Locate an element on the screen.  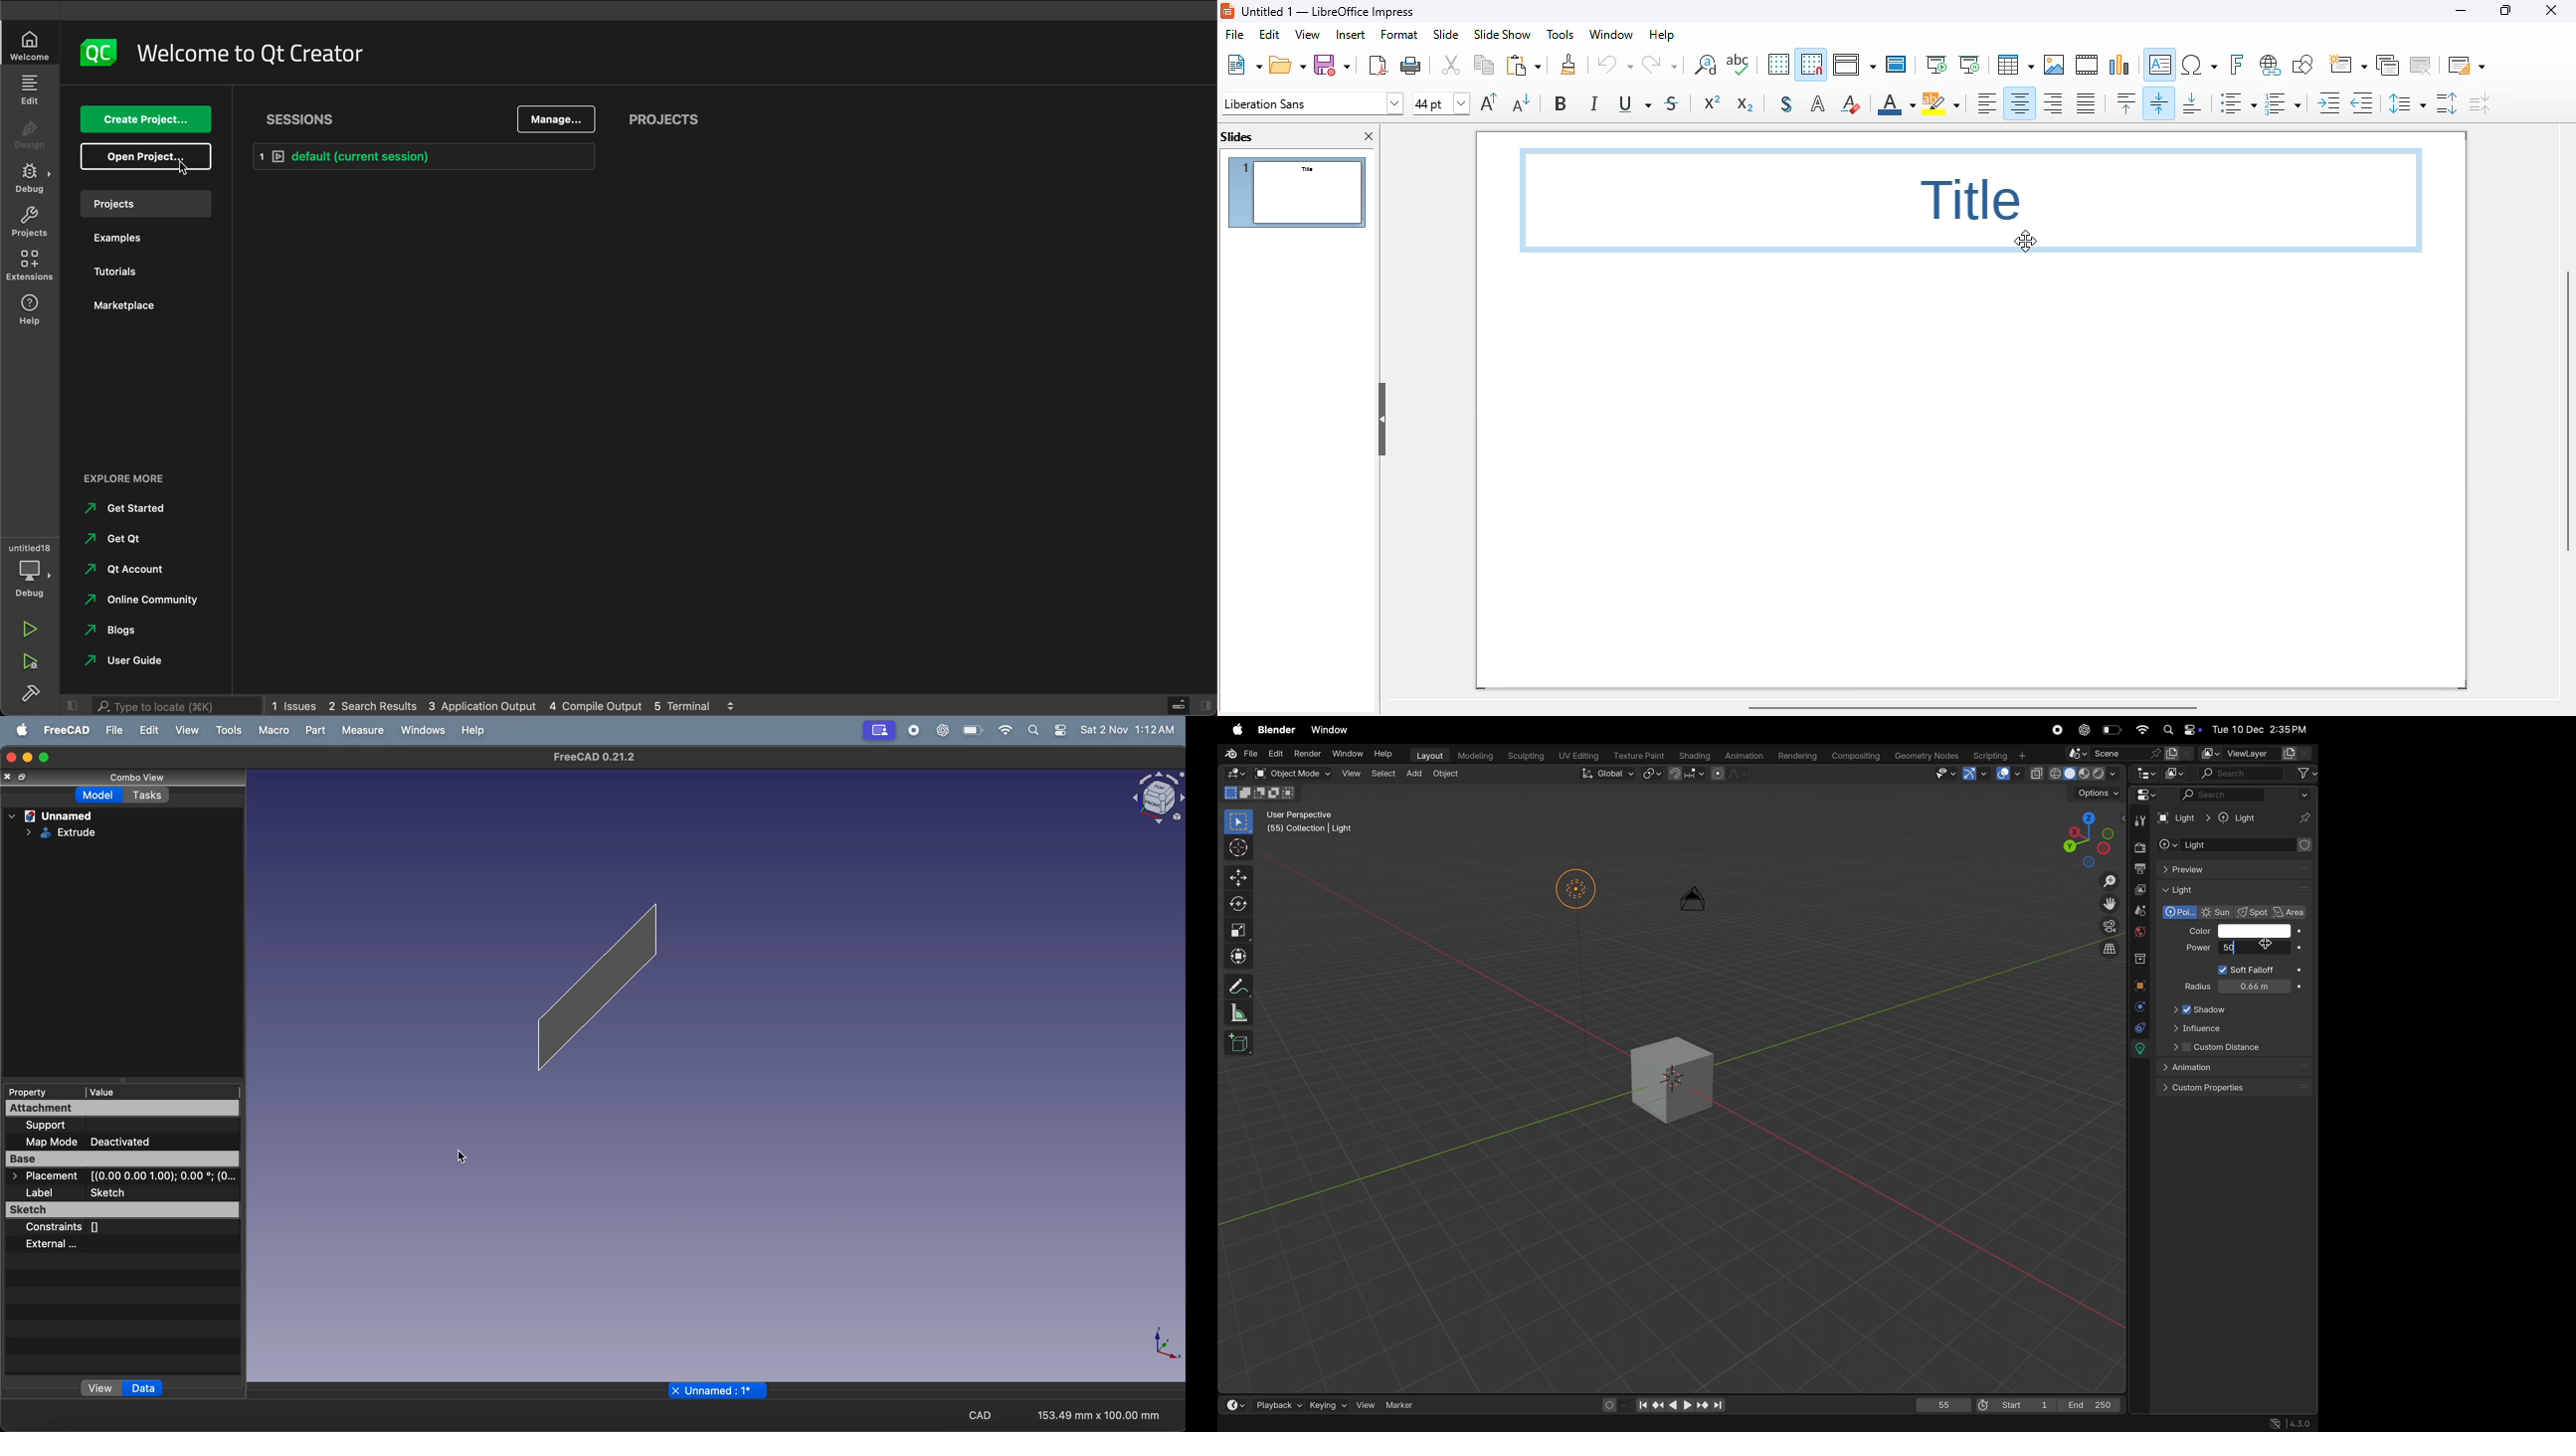
3 Application Output is located at coordinates (480, 706).